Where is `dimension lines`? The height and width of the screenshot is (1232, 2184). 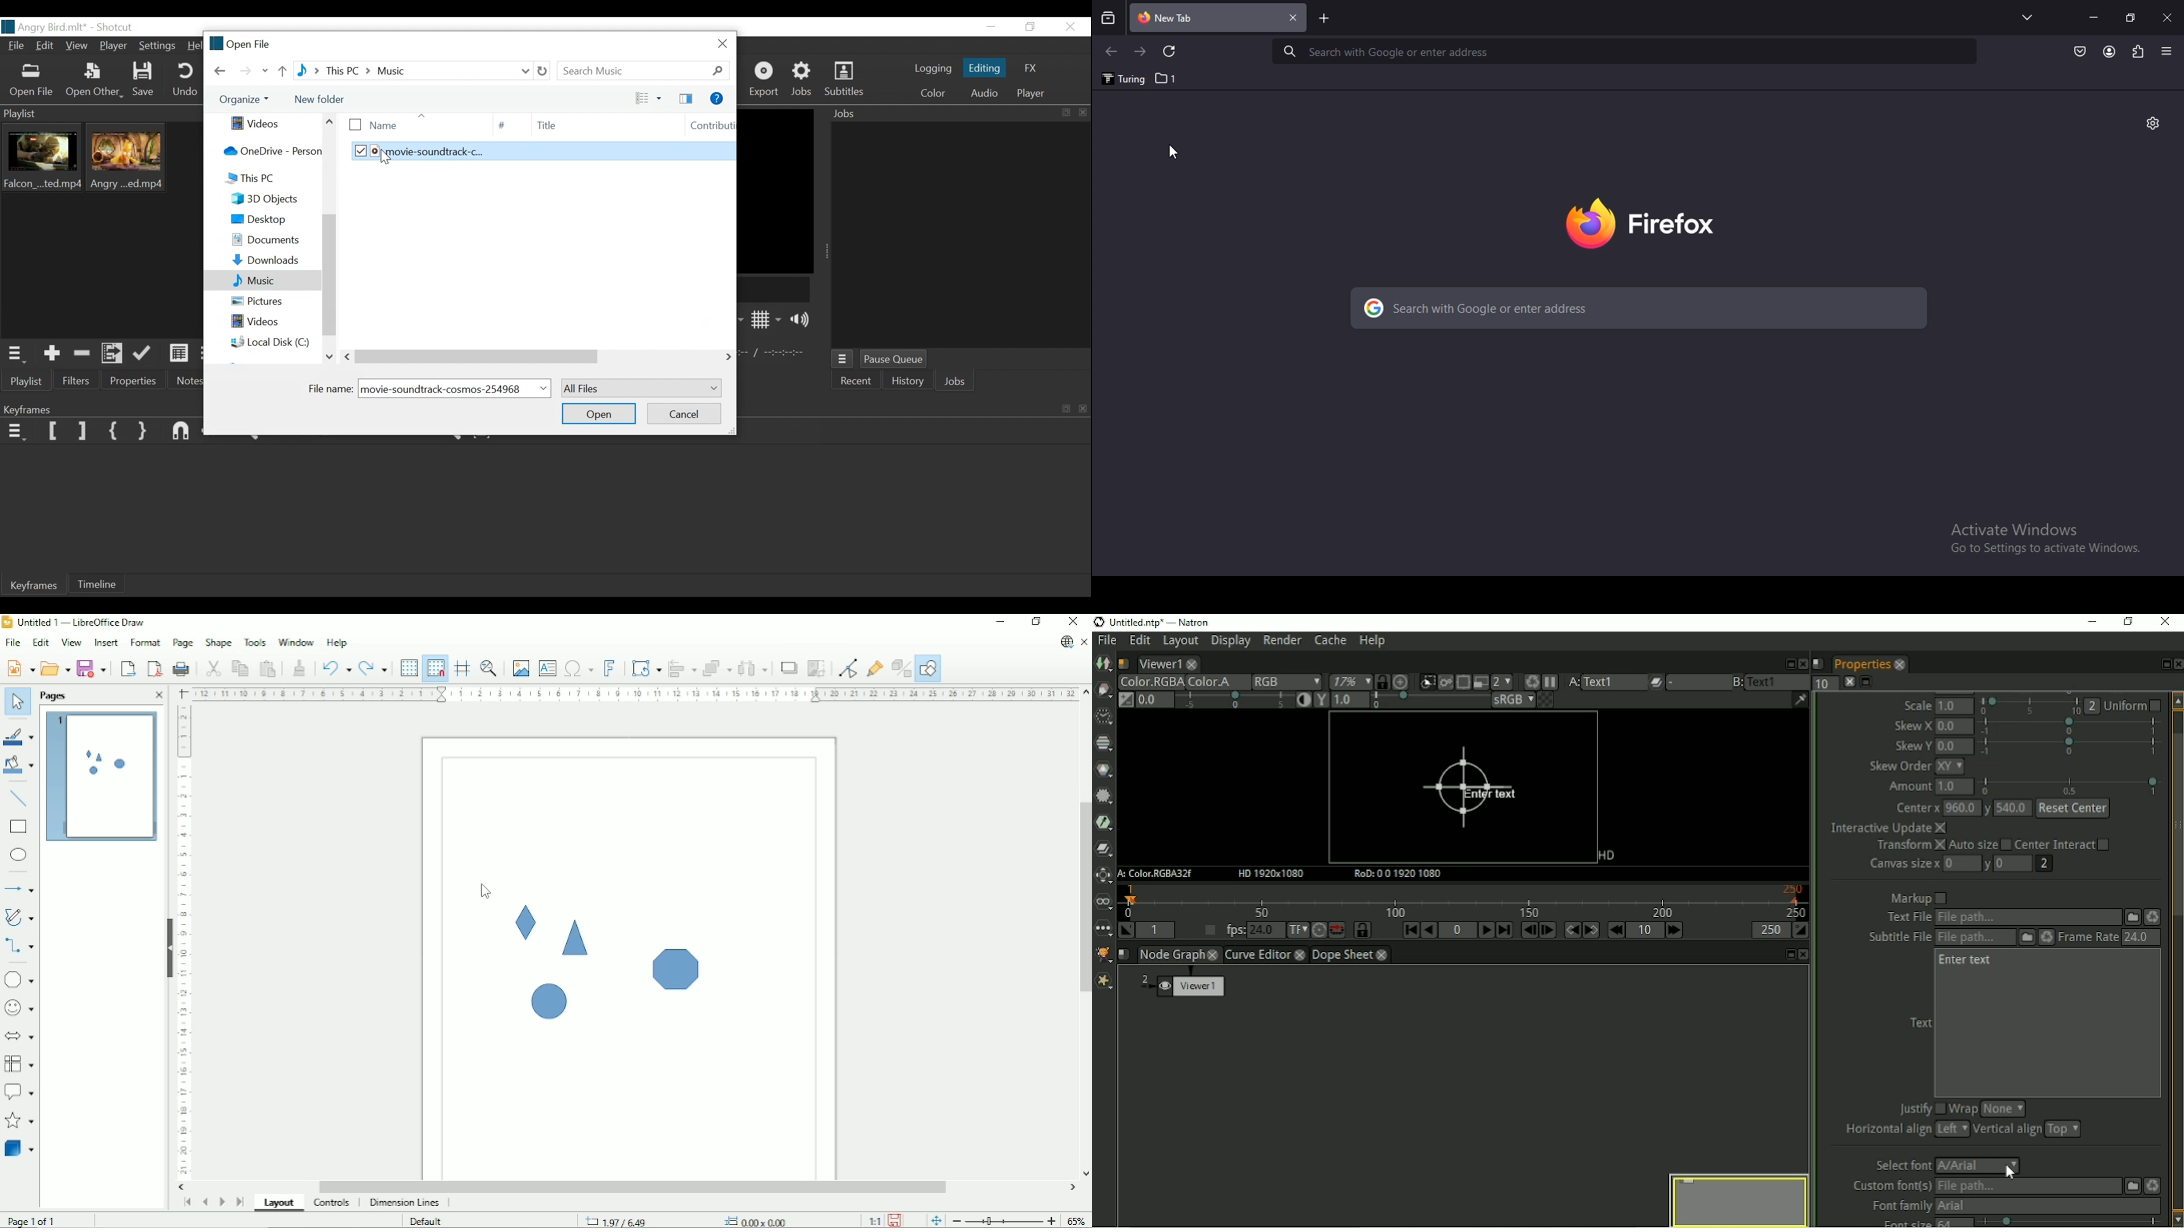 dimension lines is located at coordinates (404, 1203).